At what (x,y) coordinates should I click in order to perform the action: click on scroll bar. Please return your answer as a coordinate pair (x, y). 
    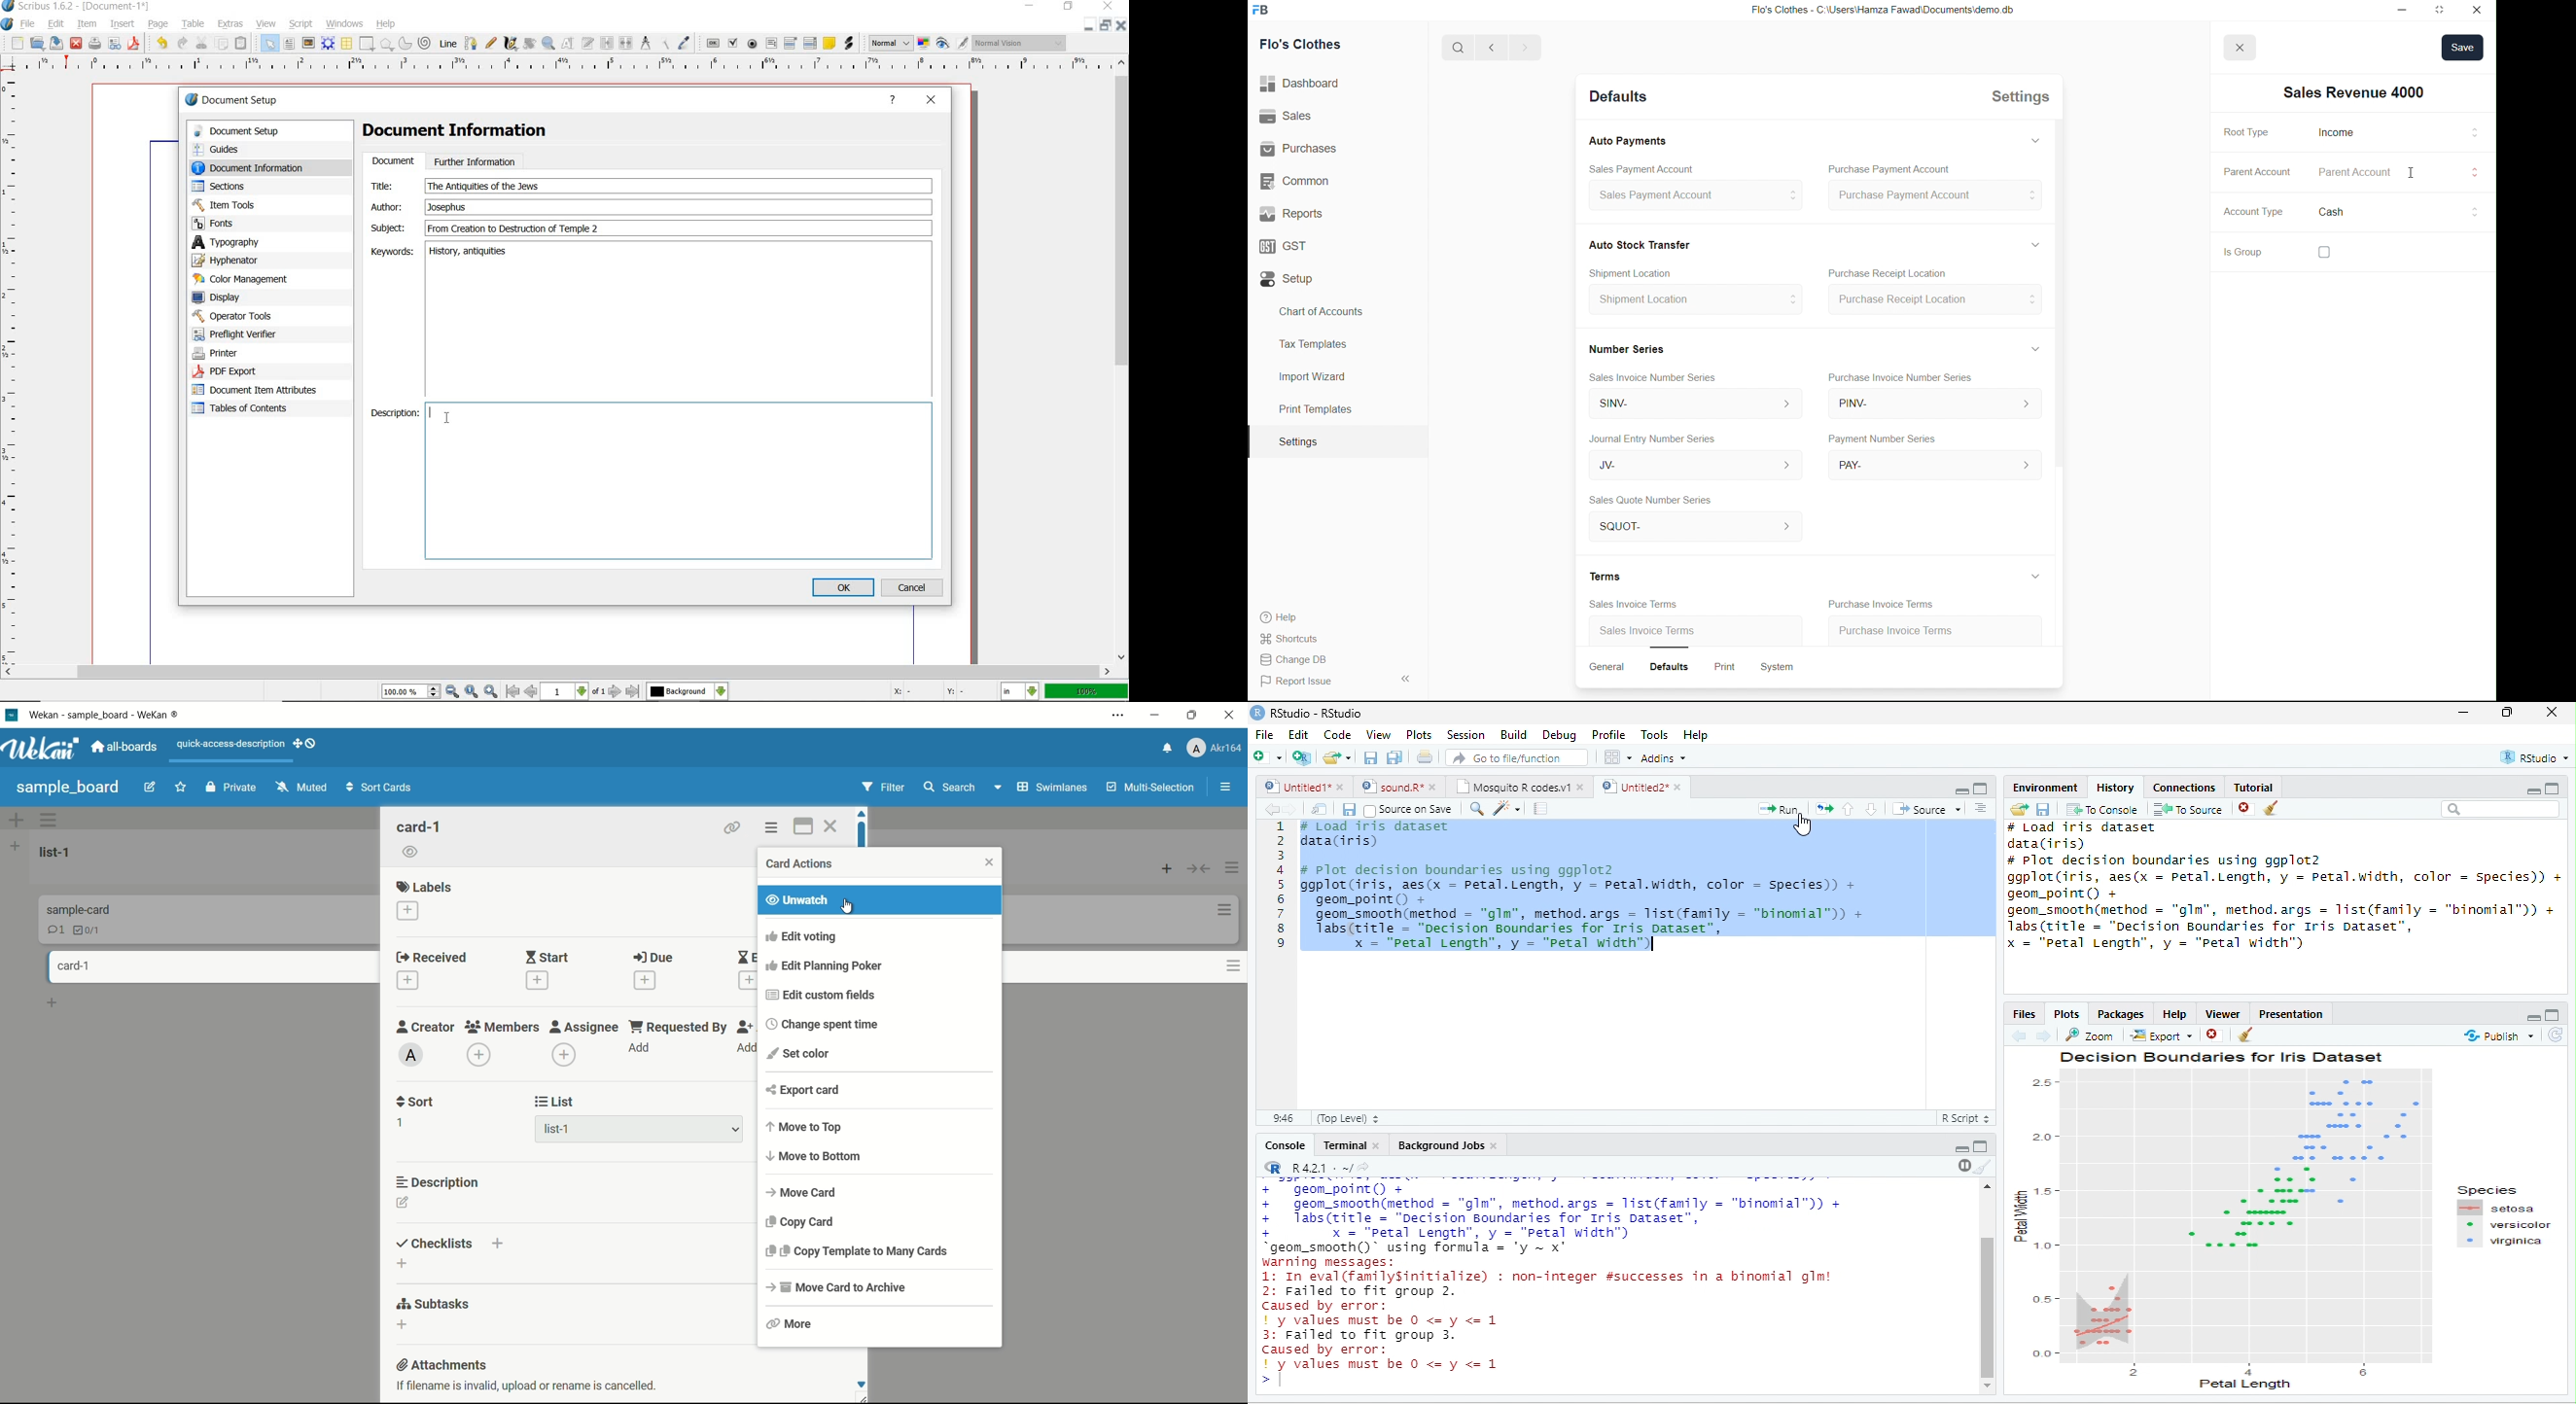
    Looking at the image, I should click on (1988, 1307).